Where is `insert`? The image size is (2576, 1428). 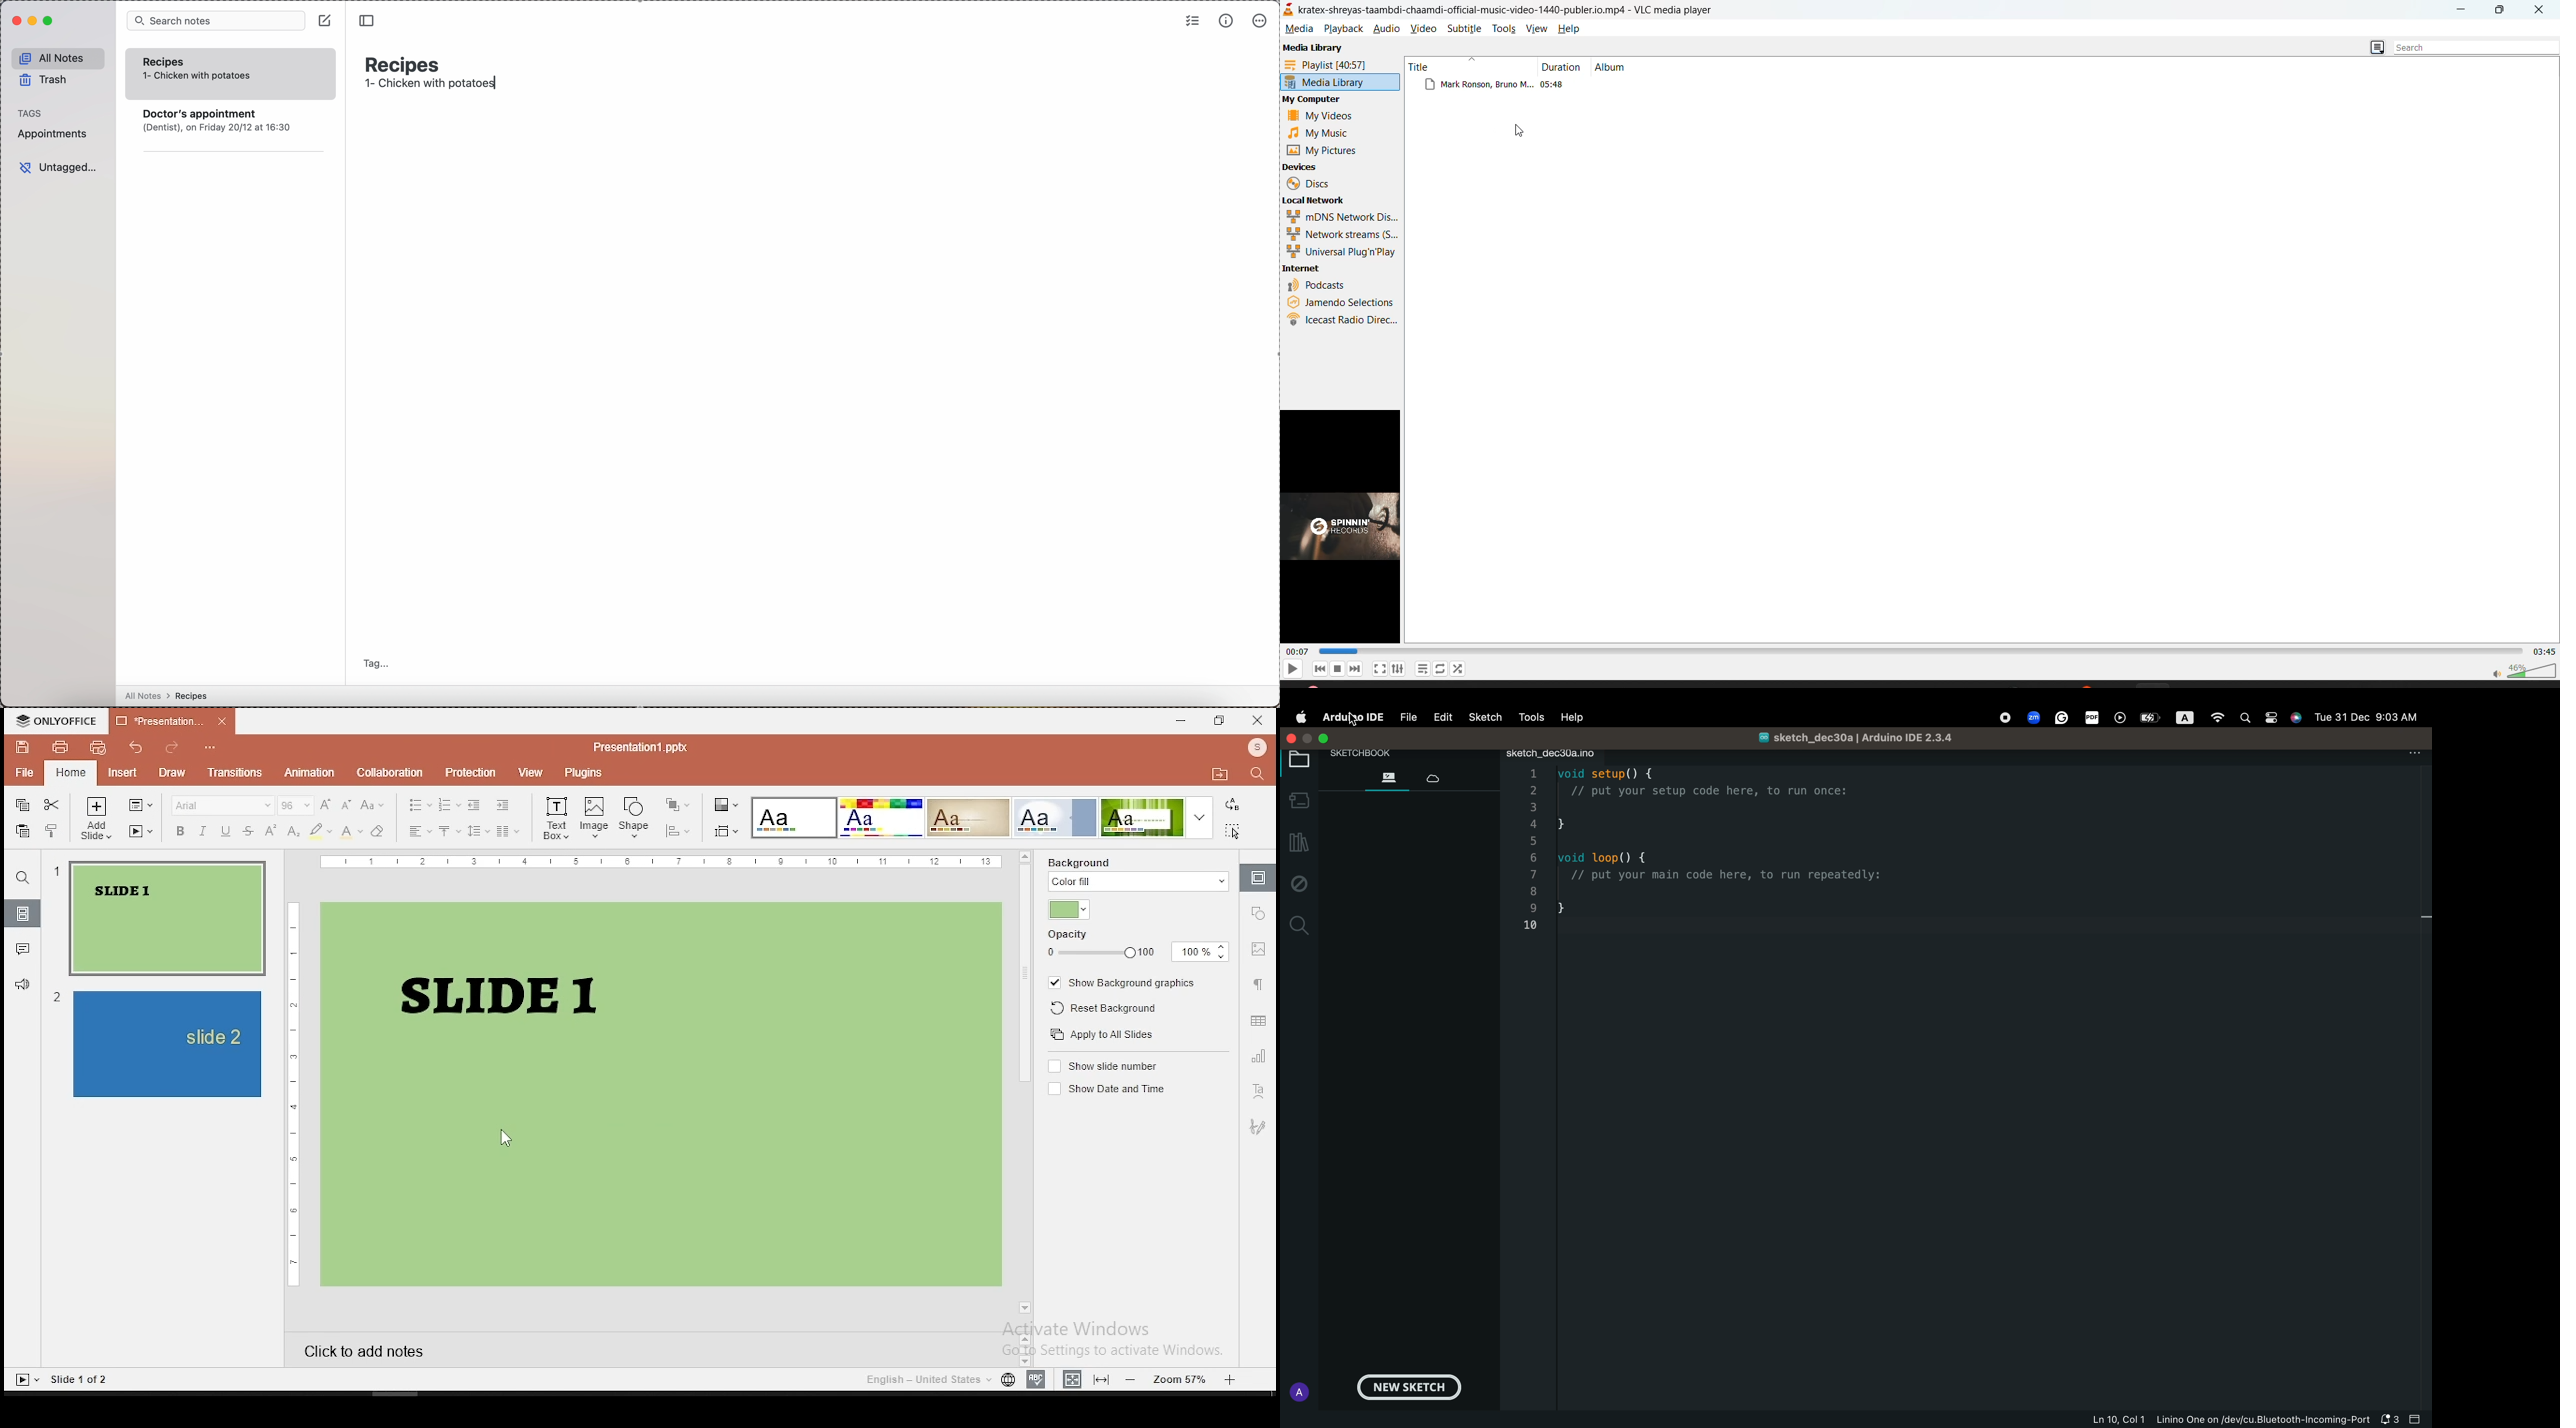 insert is located at coordinates (123, 772).